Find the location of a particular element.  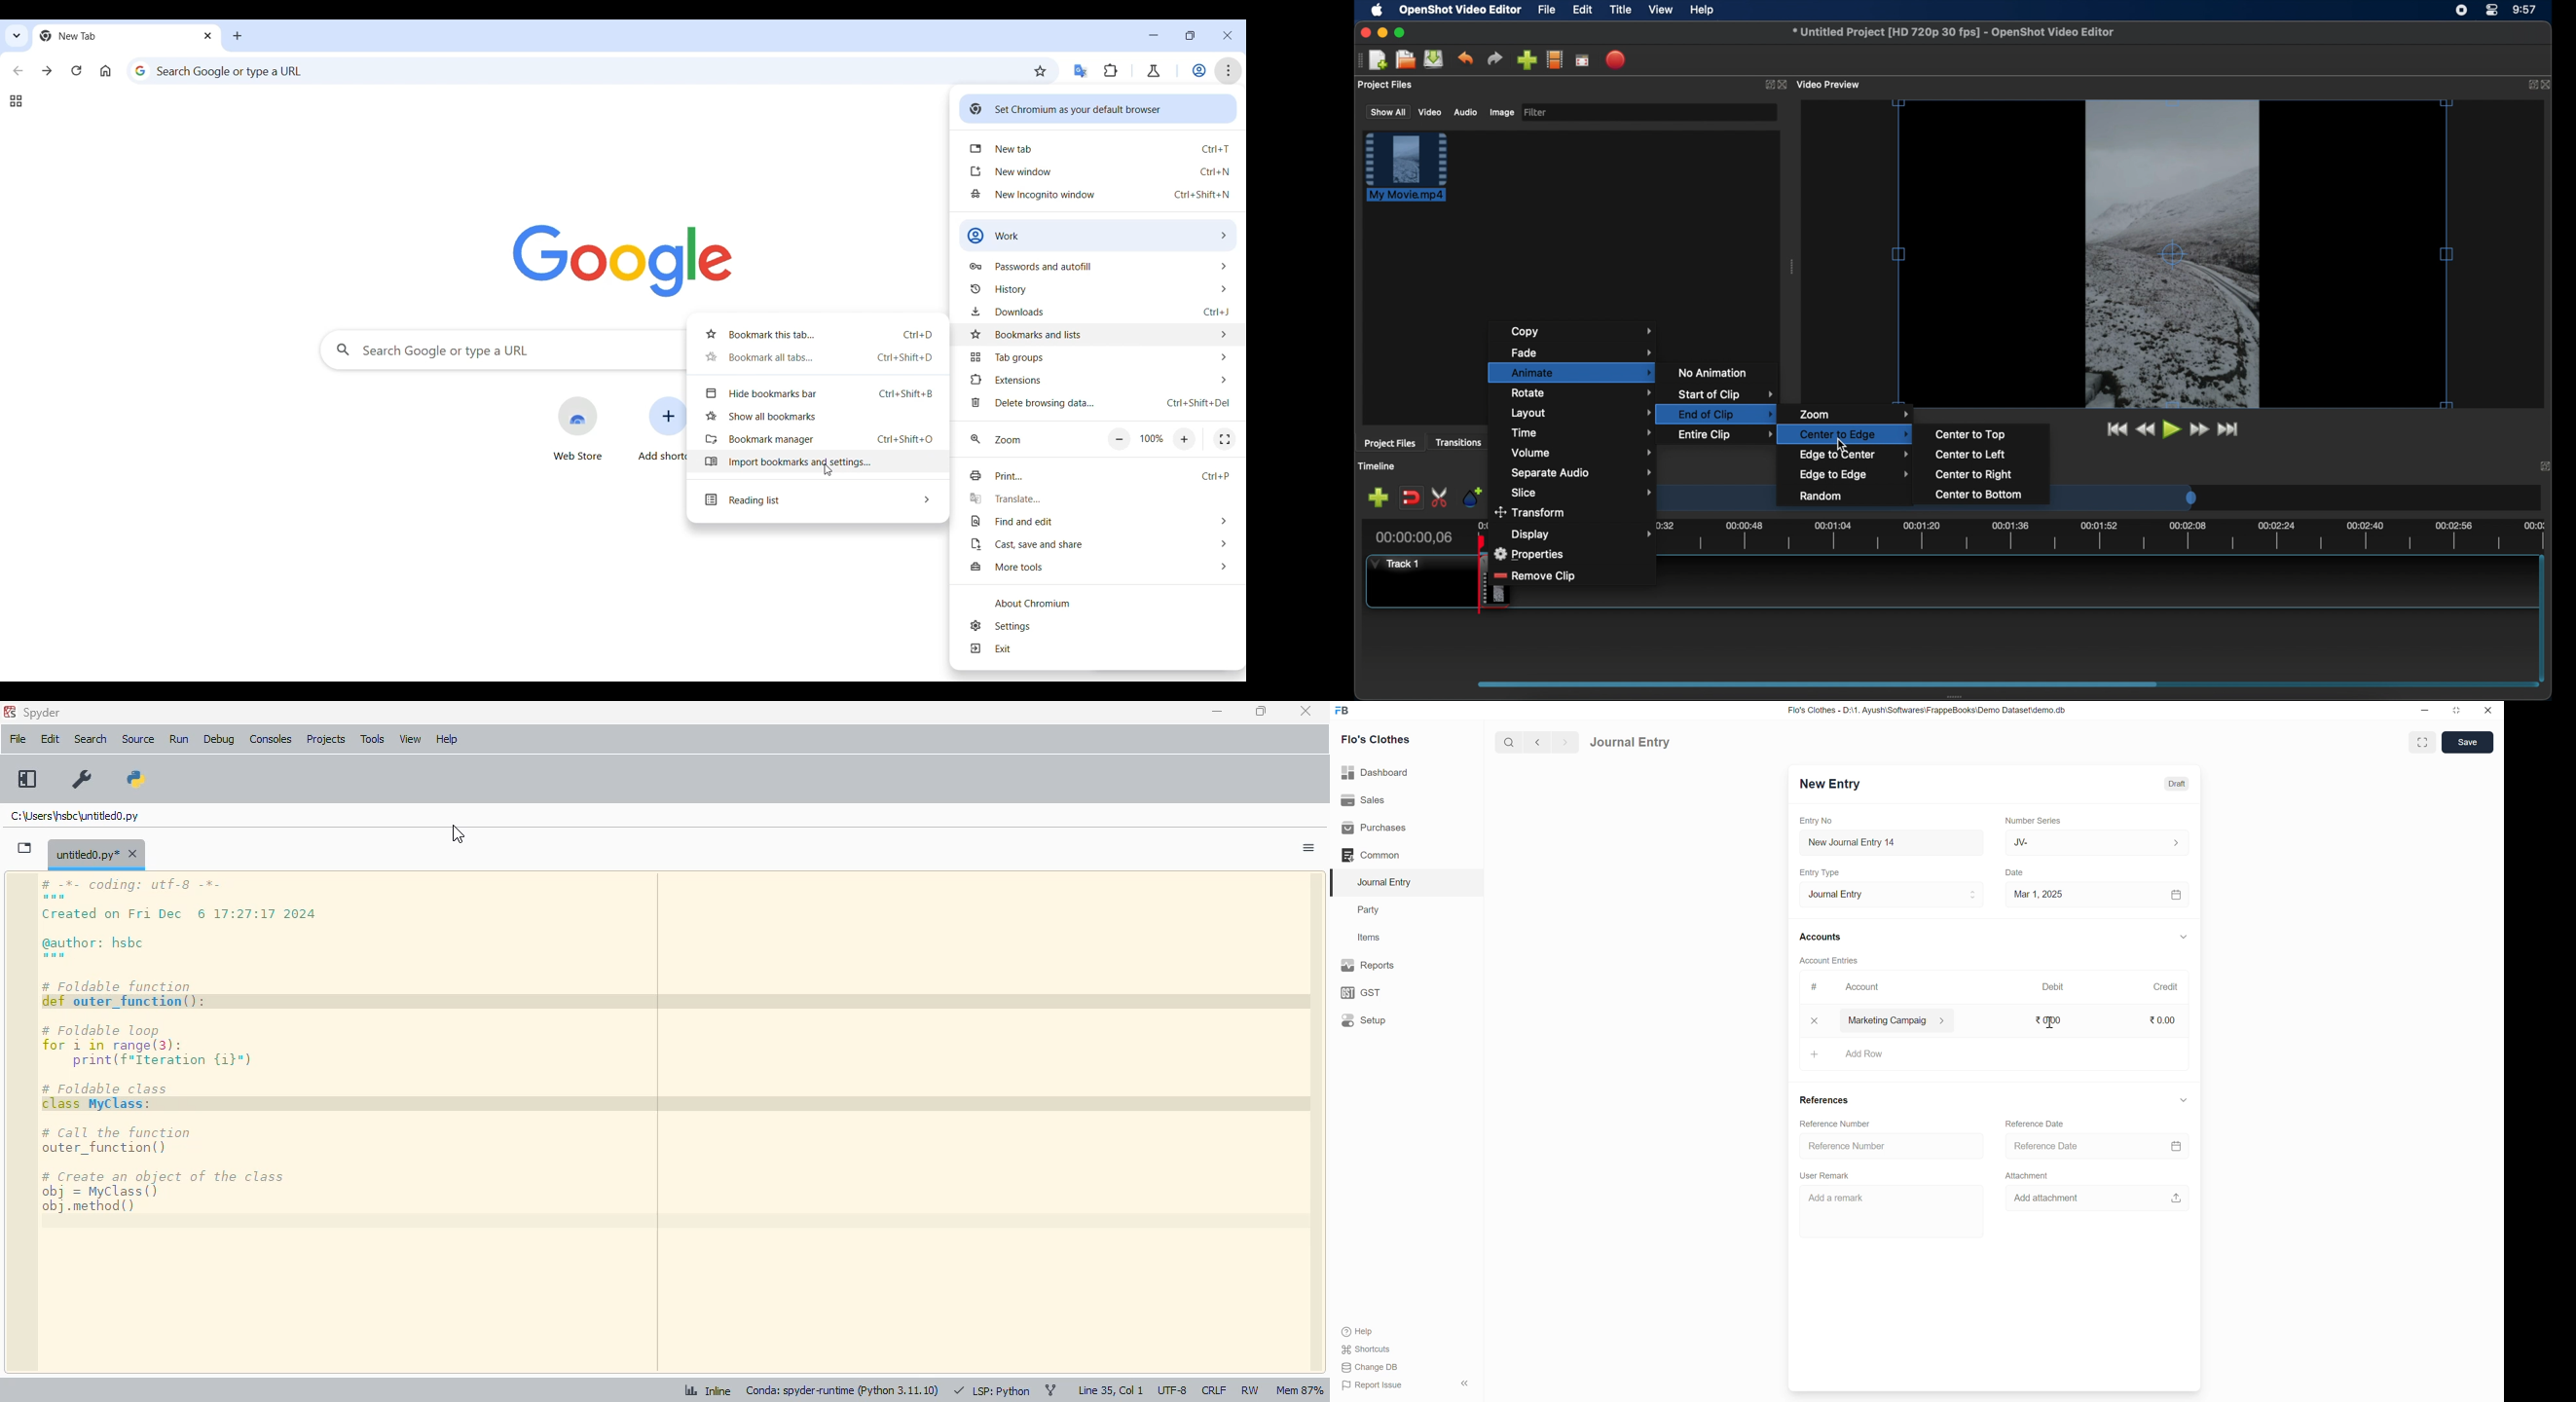

LSP: Python is located at coordinates (992, 1390).